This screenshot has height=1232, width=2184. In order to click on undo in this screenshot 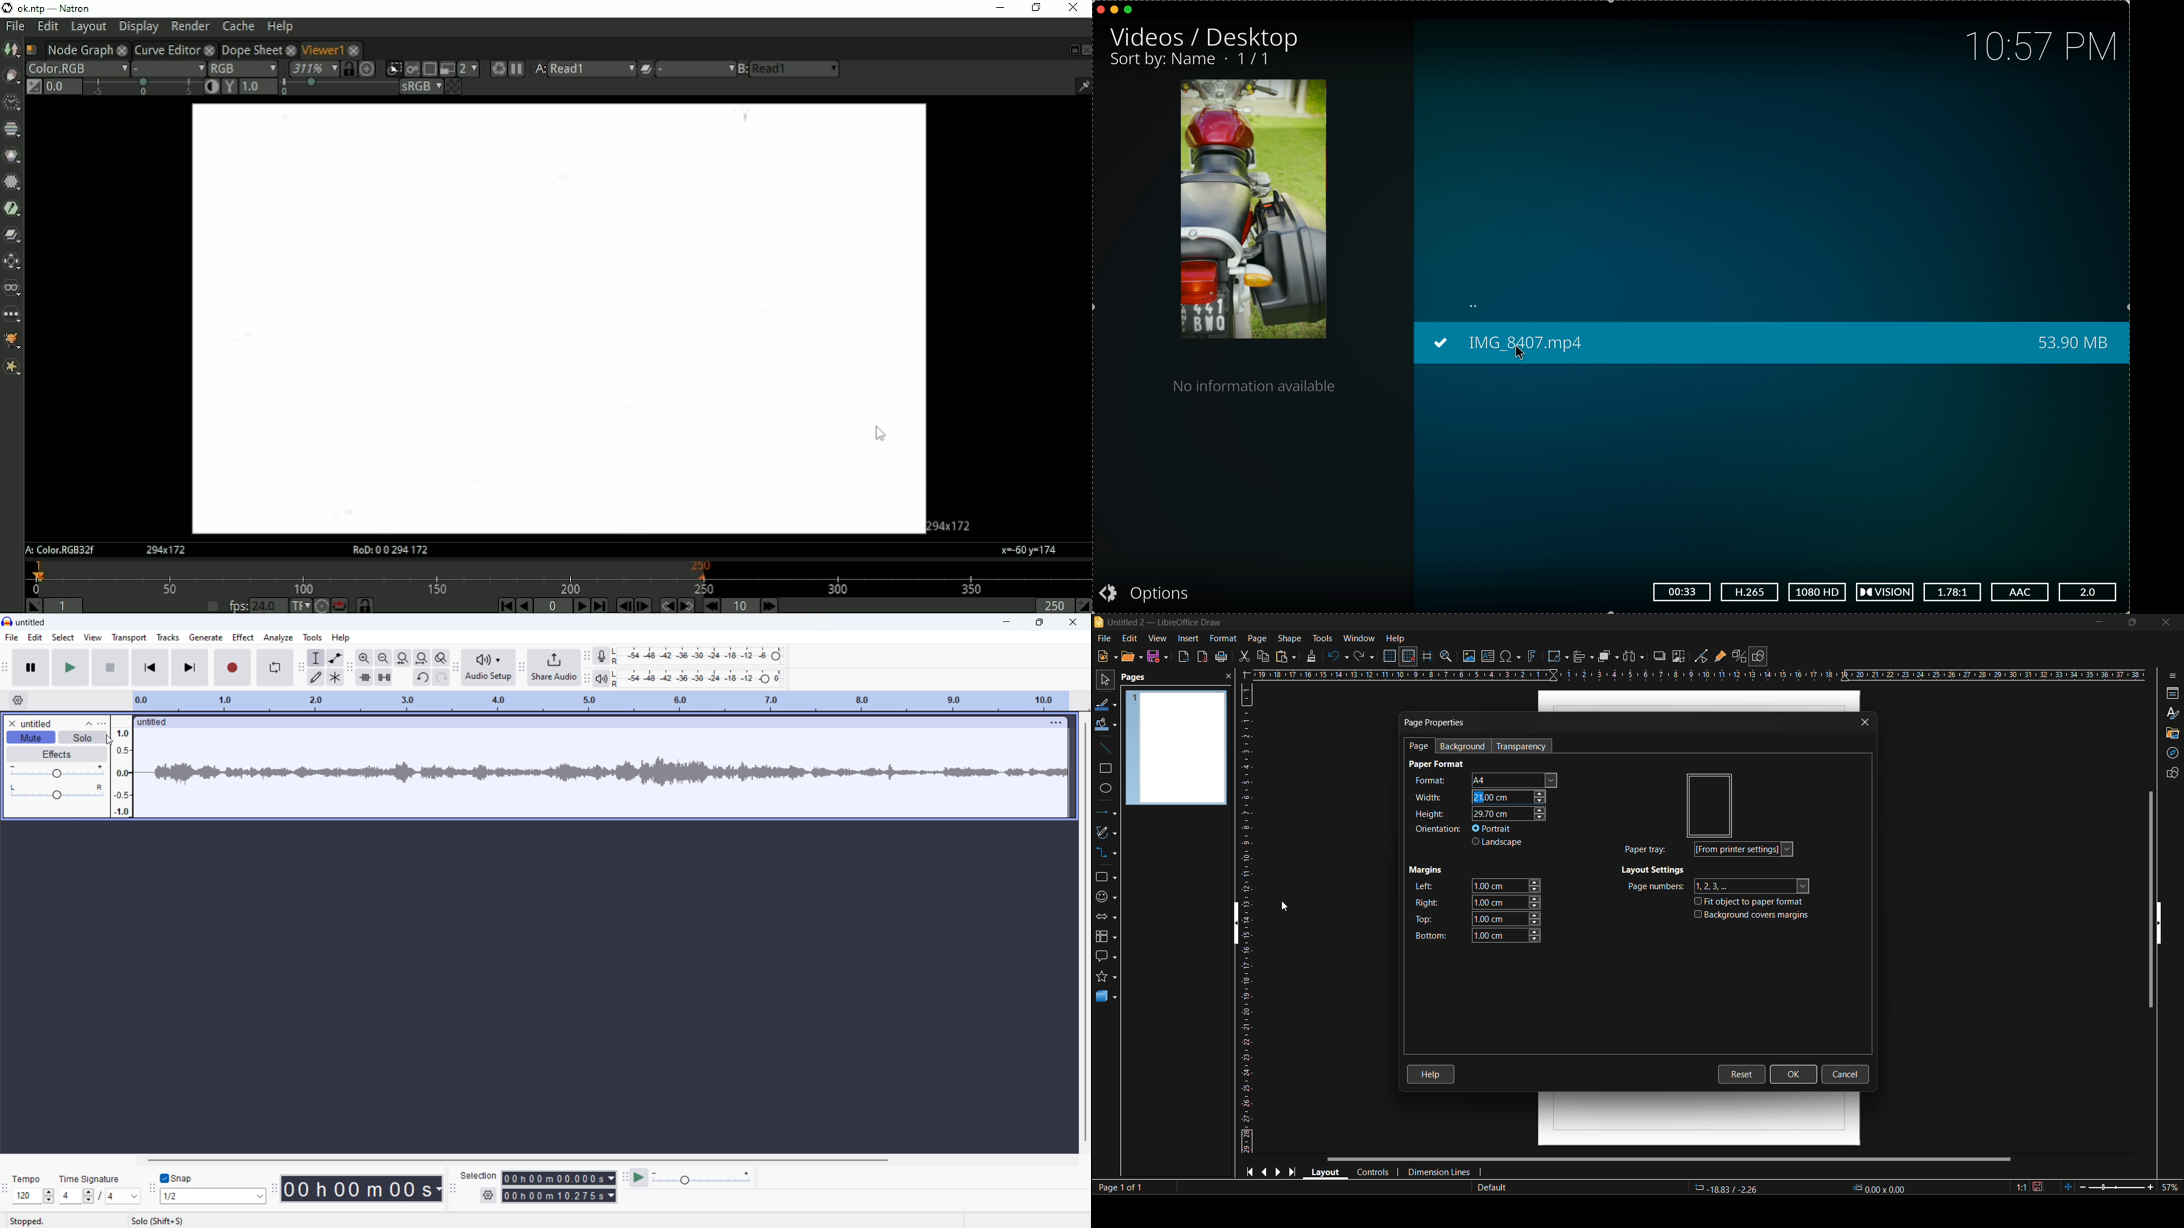, I will do `click(422, 677)`.